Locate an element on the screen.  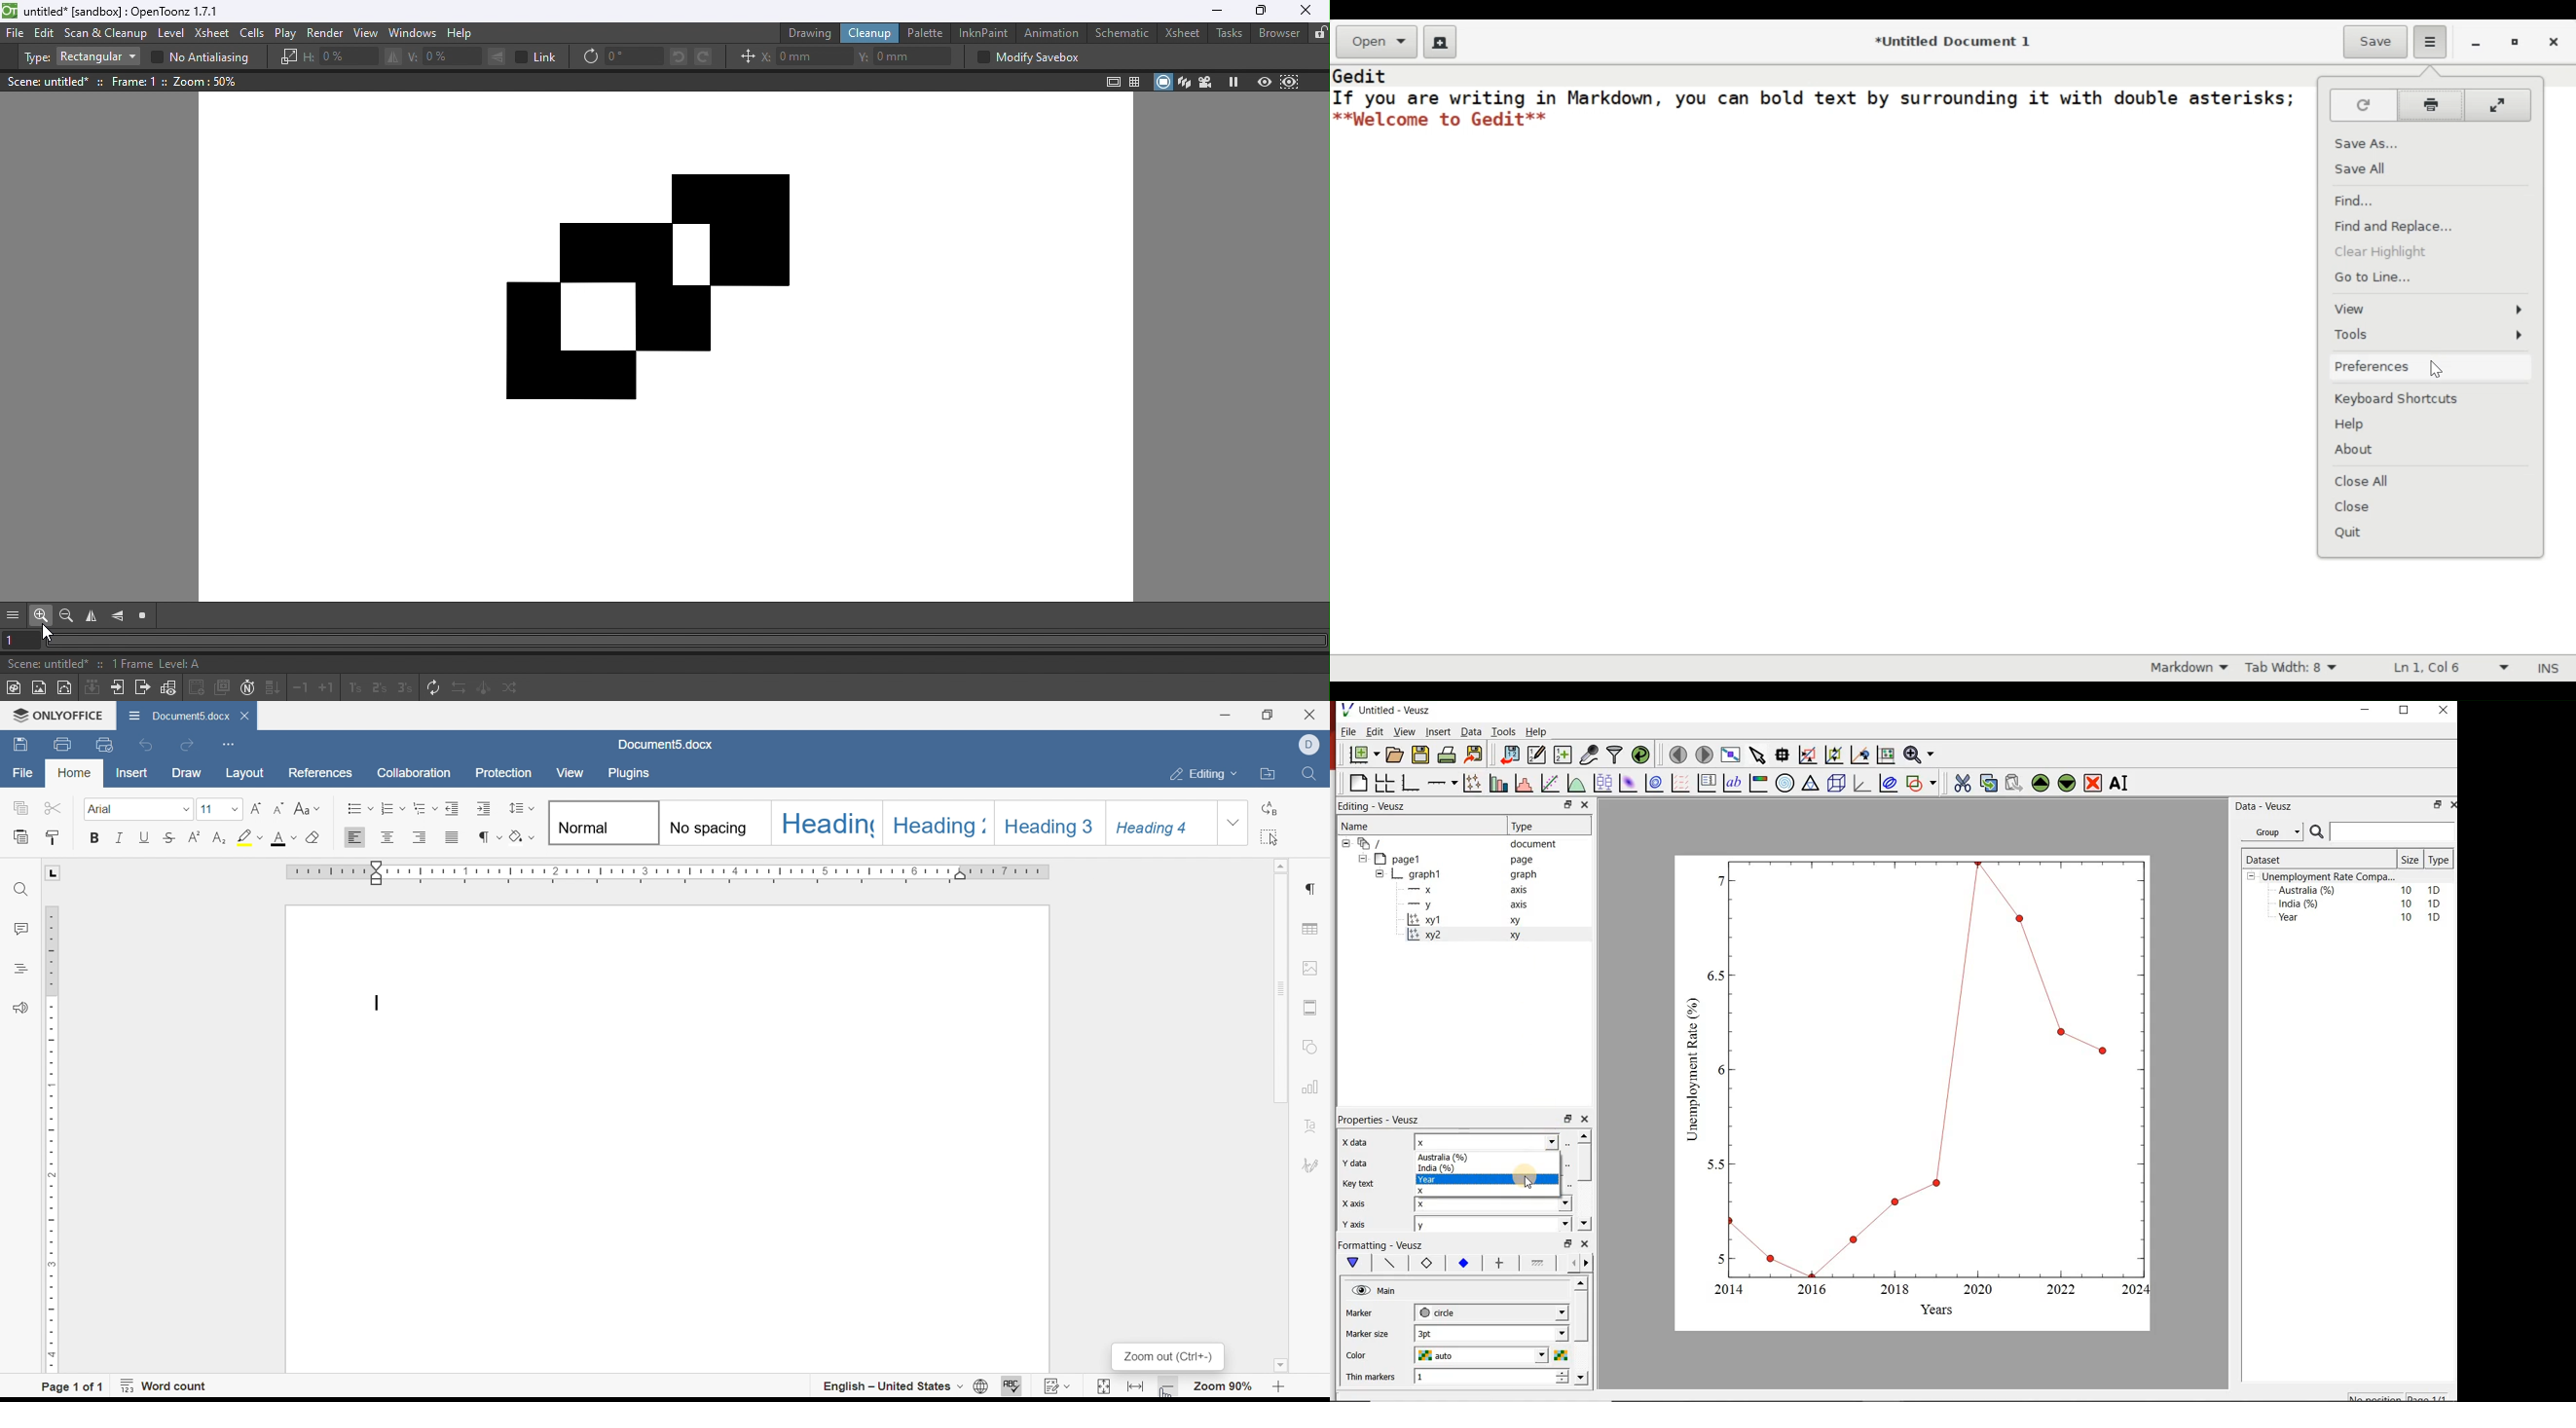
main is located at coordinates (1356, 1263).